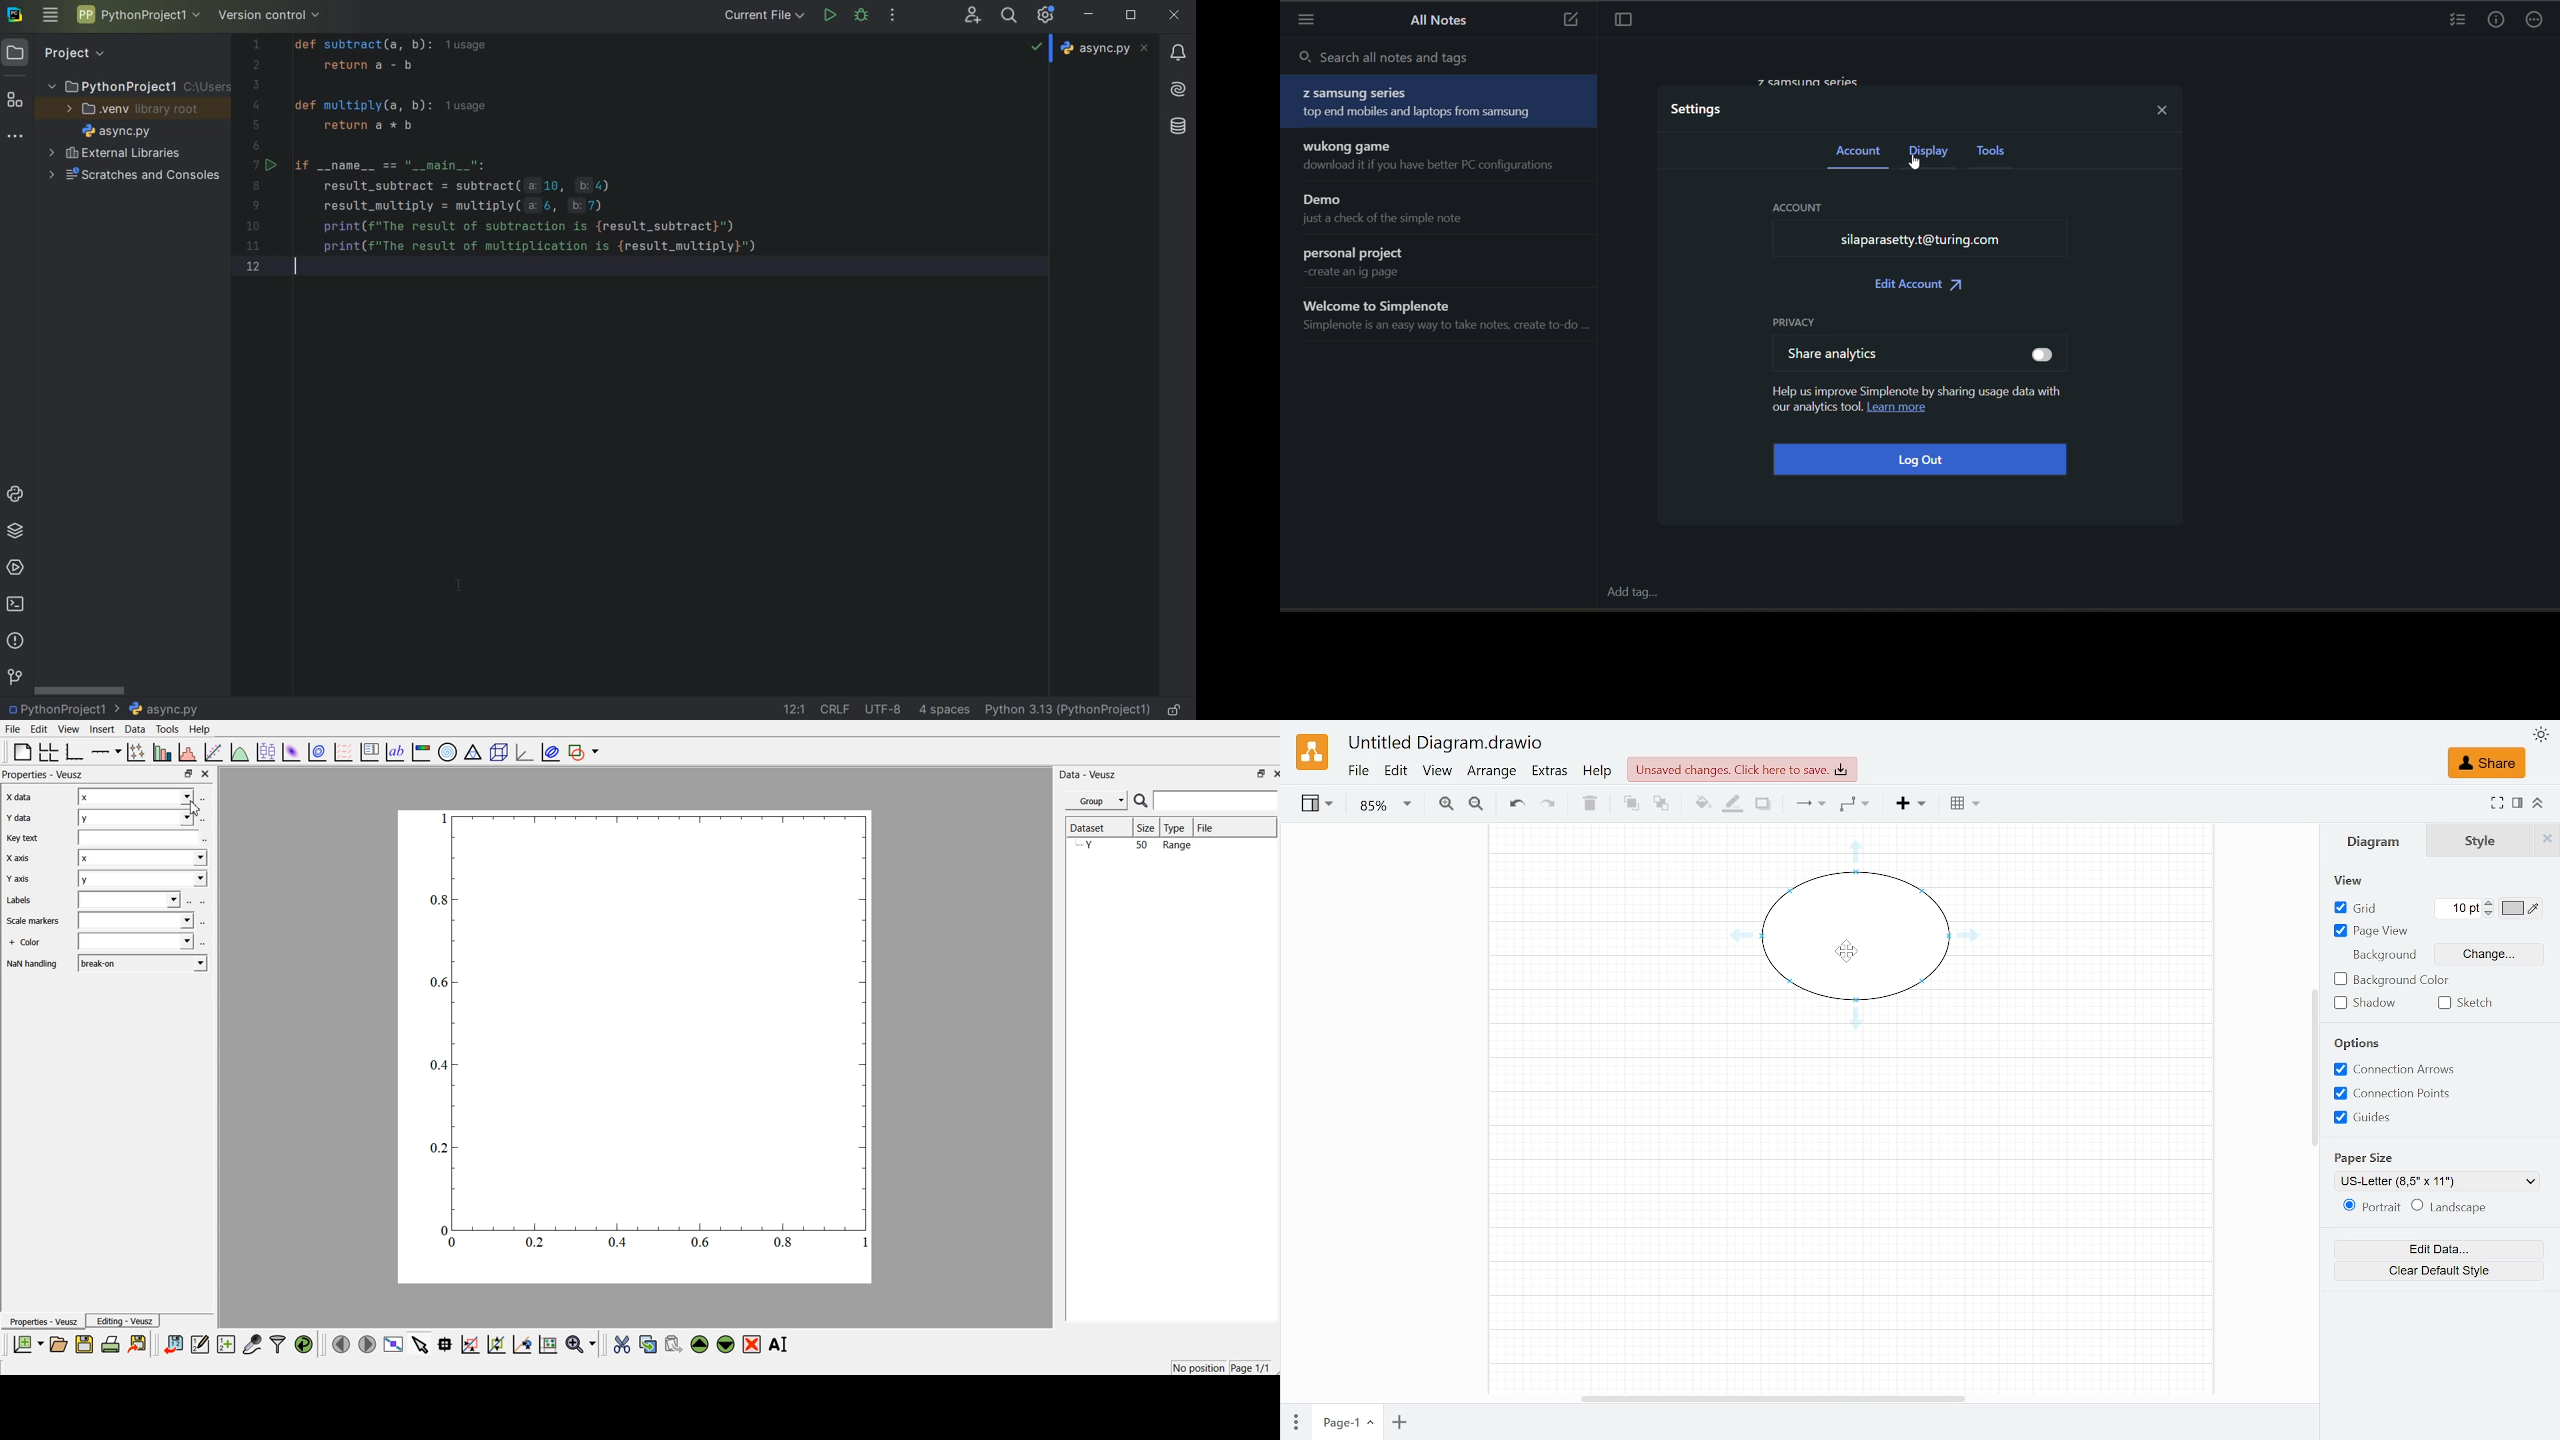  Describe the element at coordinates (227, 1345) in the screenshot. I see `create new datasets` at that location.